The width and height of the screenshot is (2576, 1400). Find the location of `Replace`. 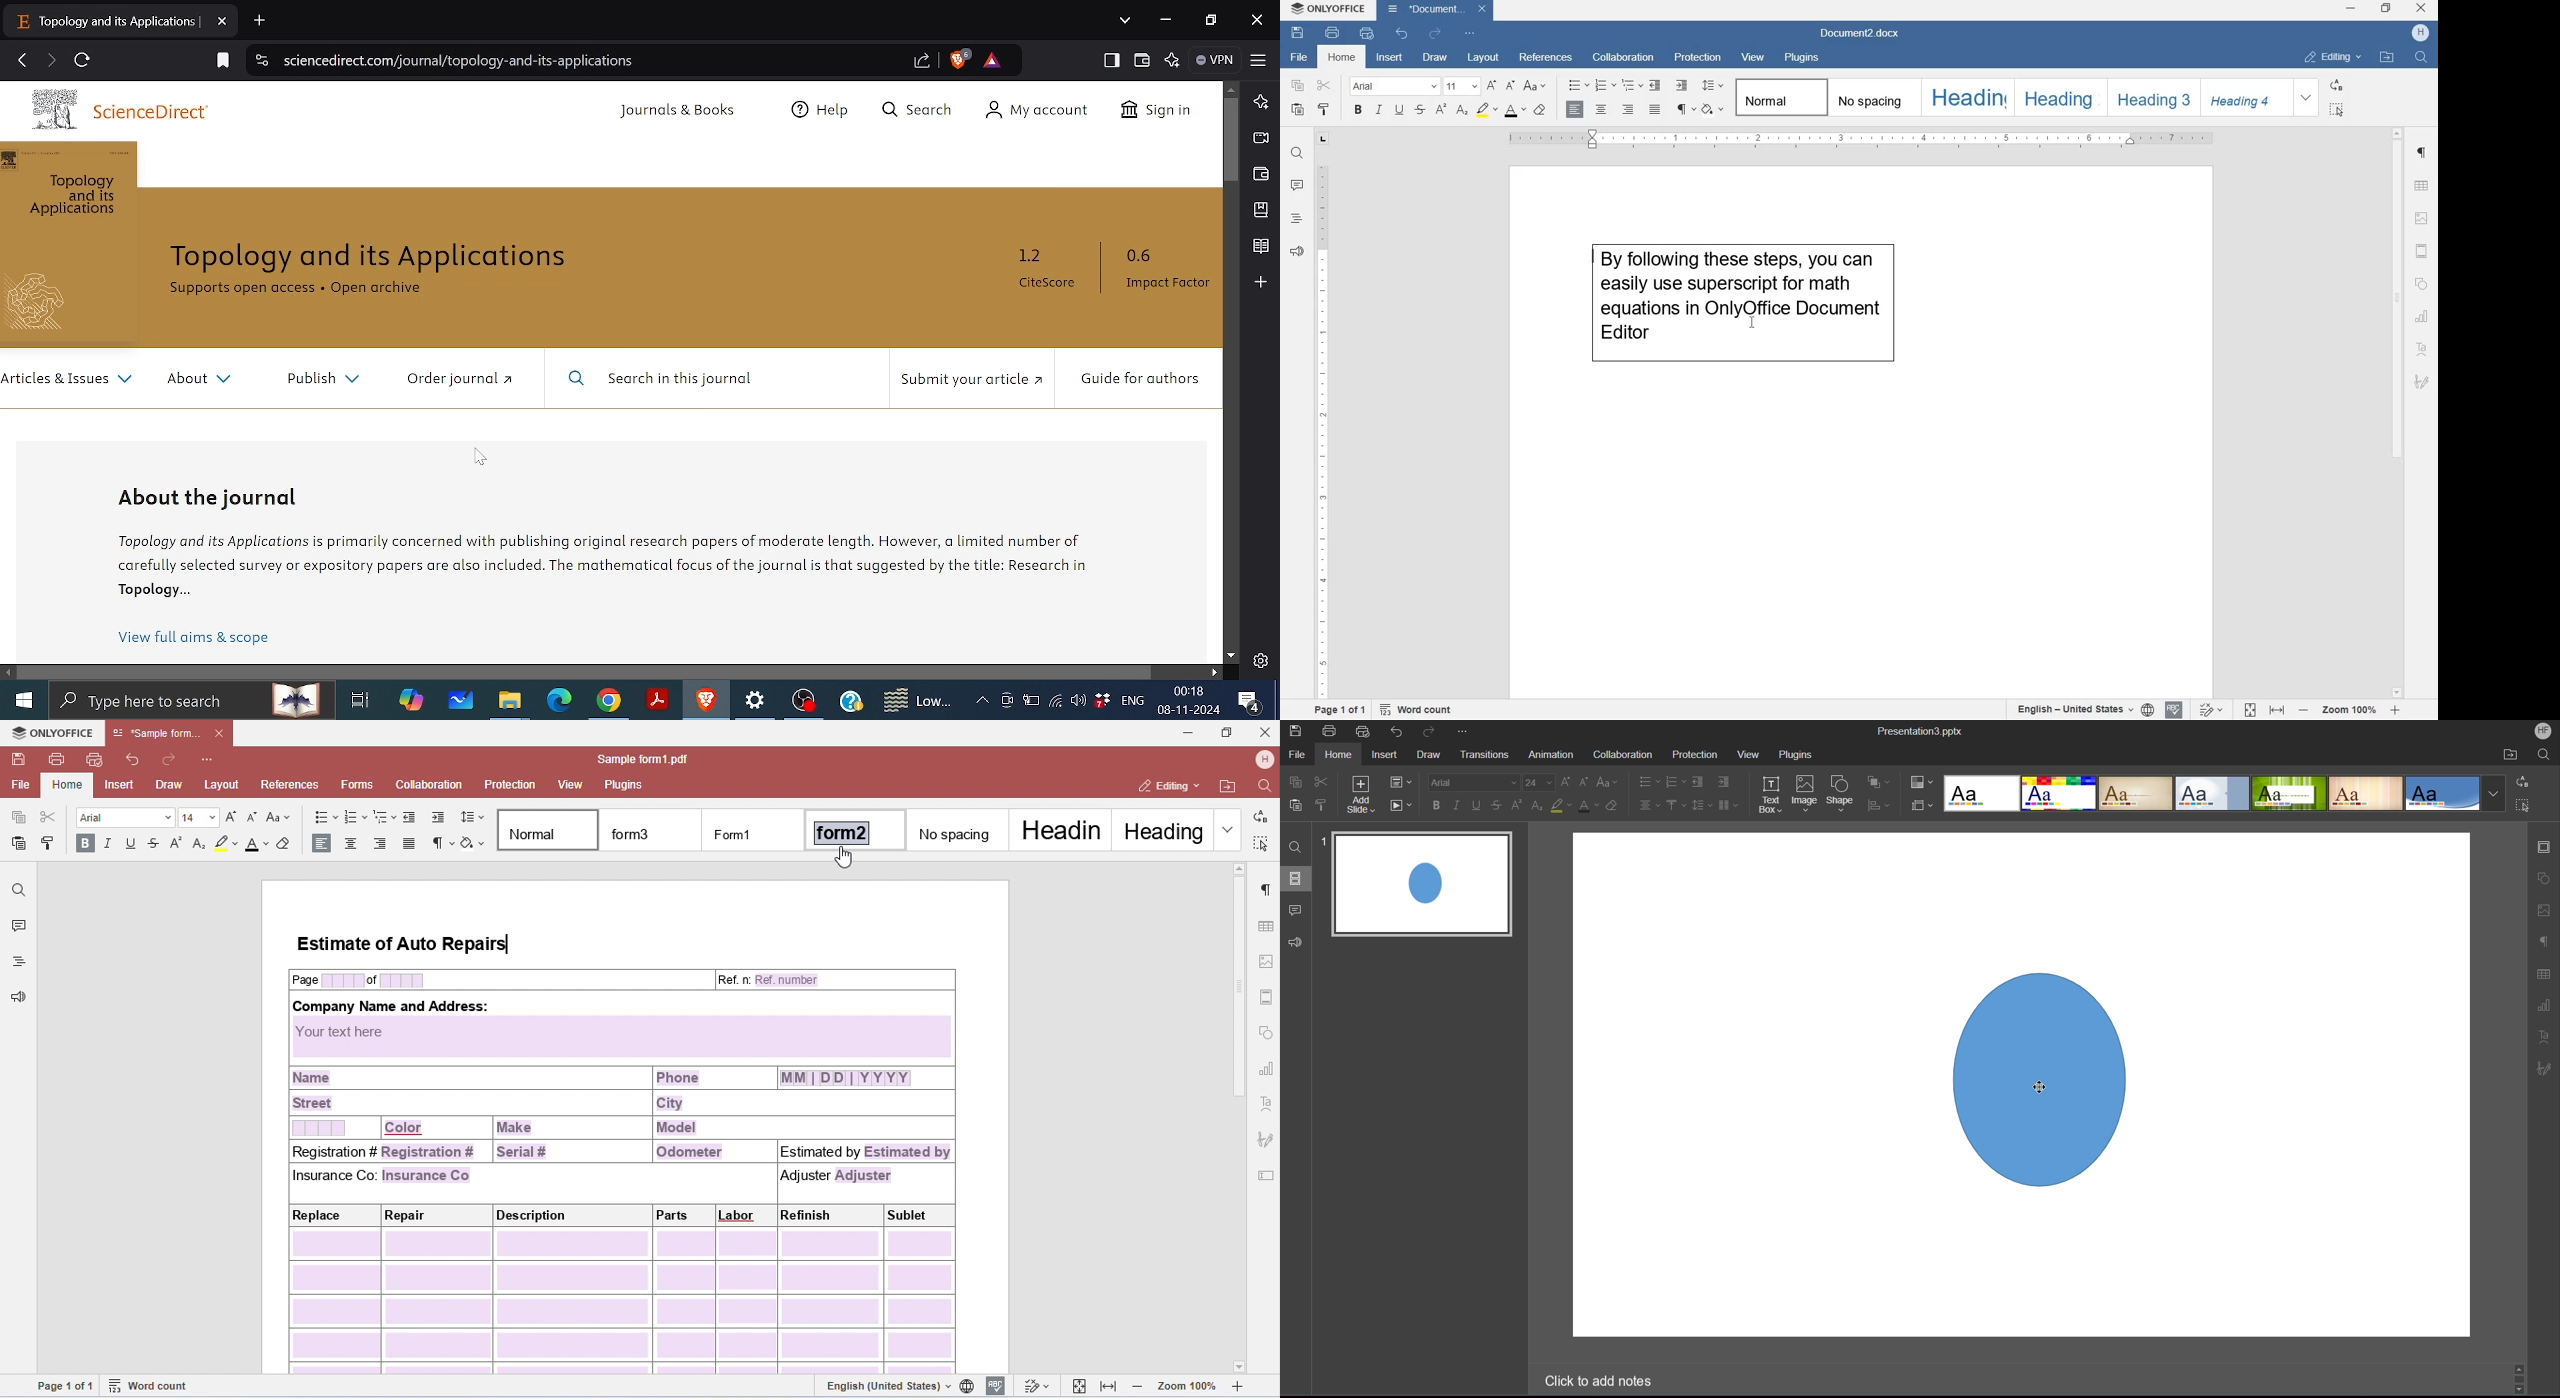

Replace is located at coordinates (2521, 781).